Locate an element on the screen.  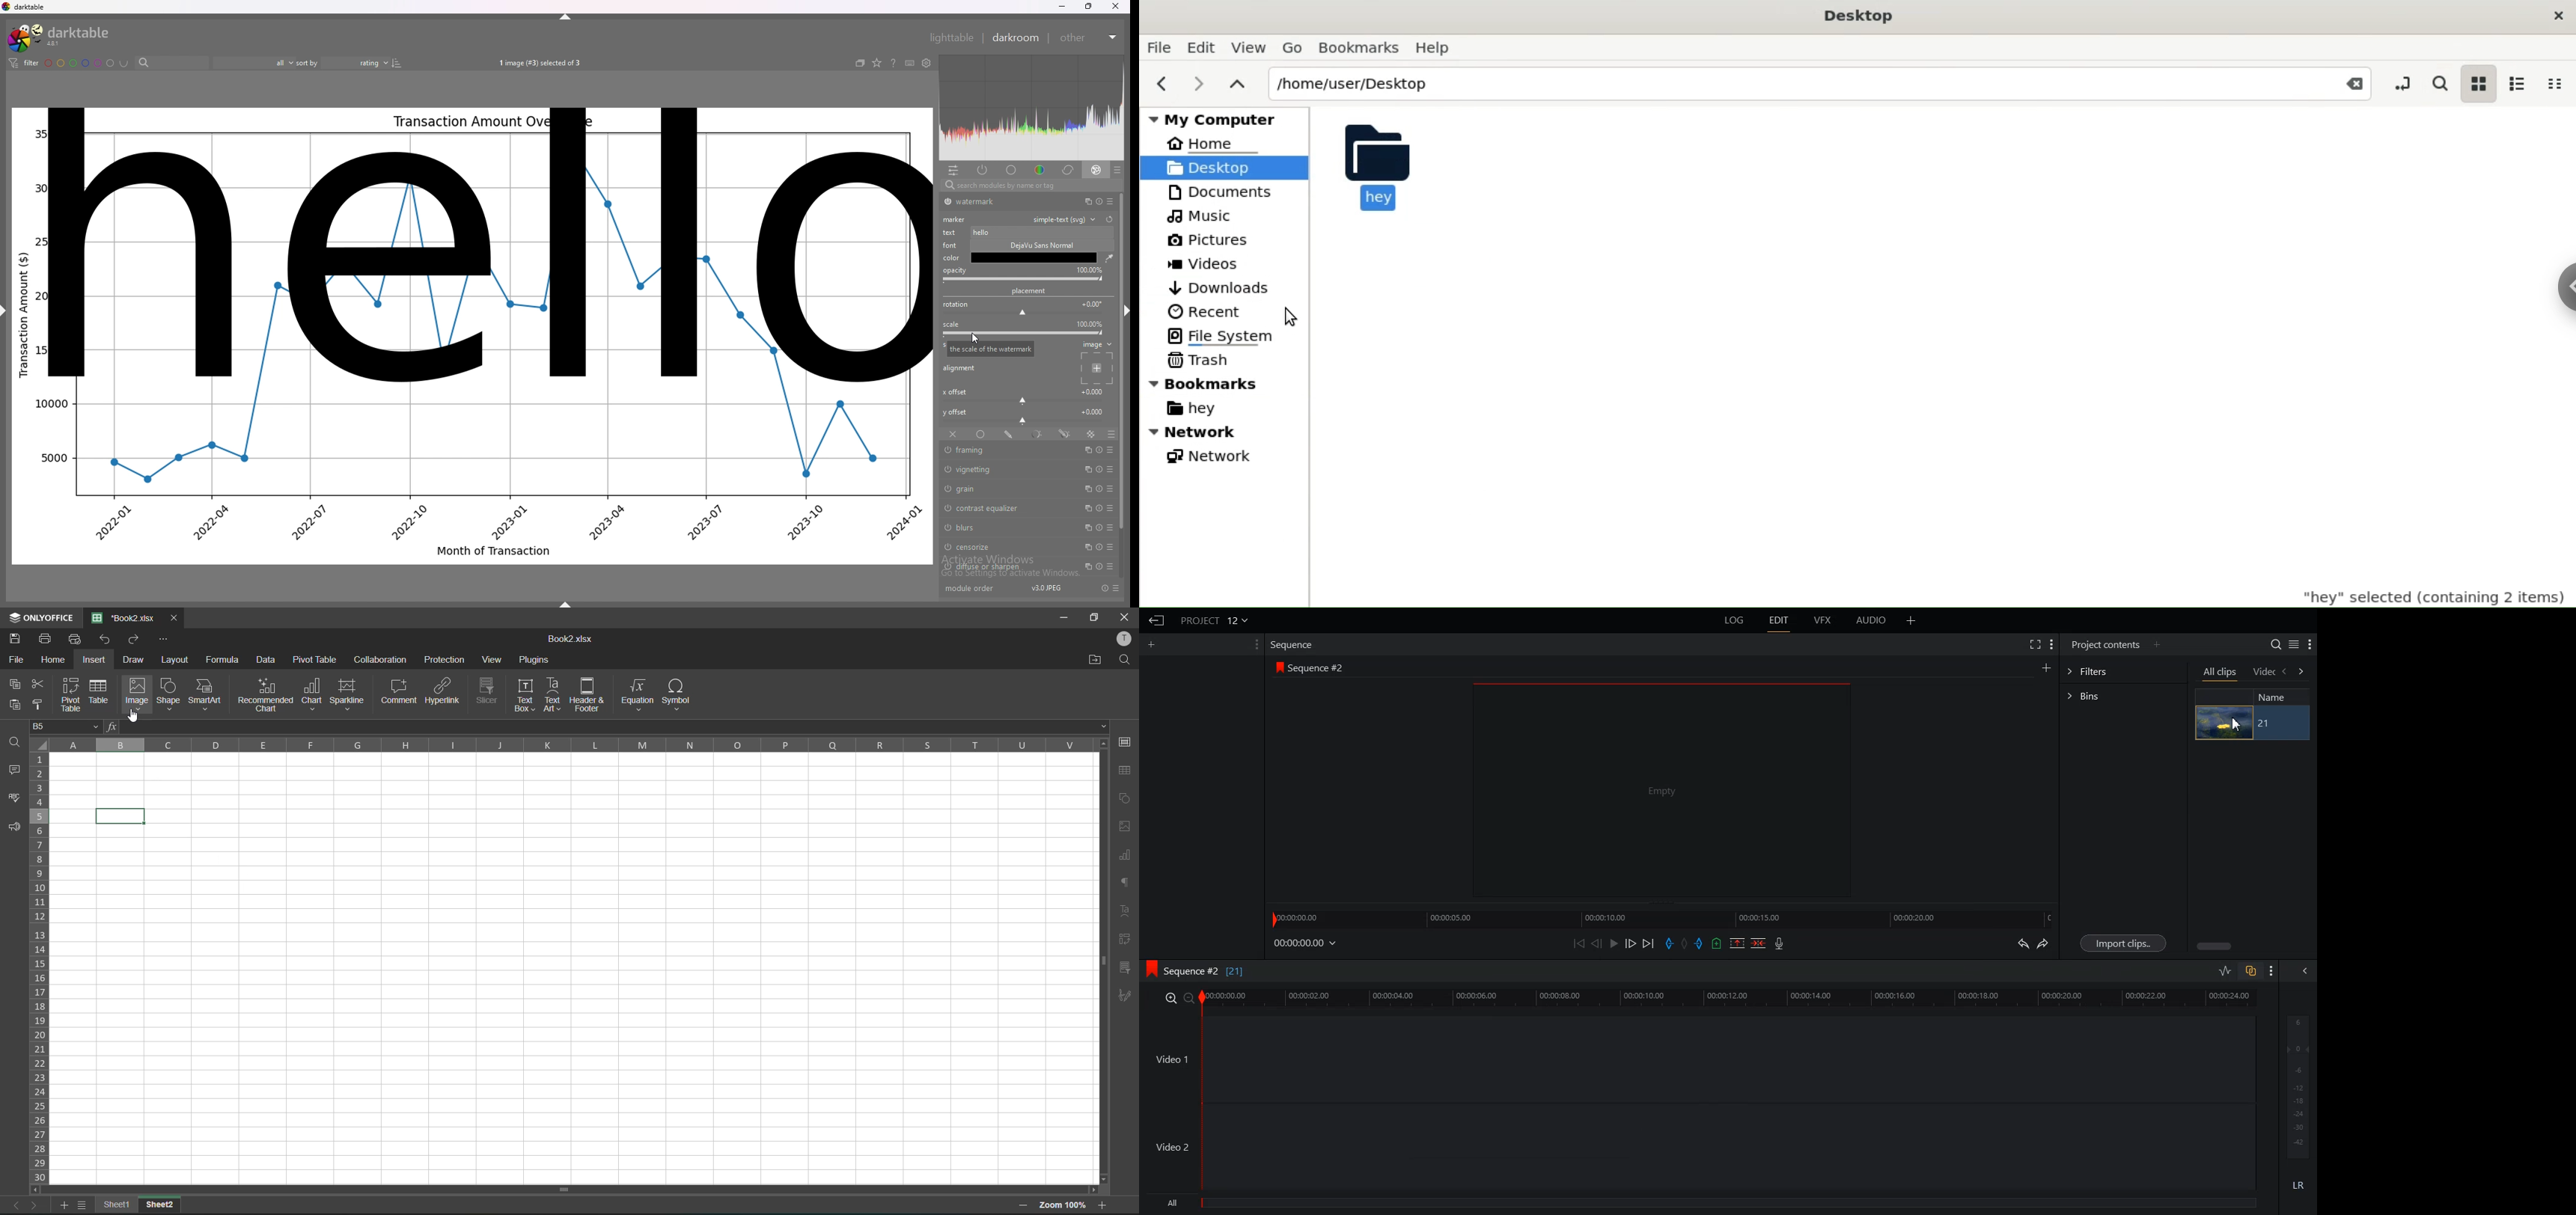
Add Cue in the current video is located at coordinates (1717, 943).